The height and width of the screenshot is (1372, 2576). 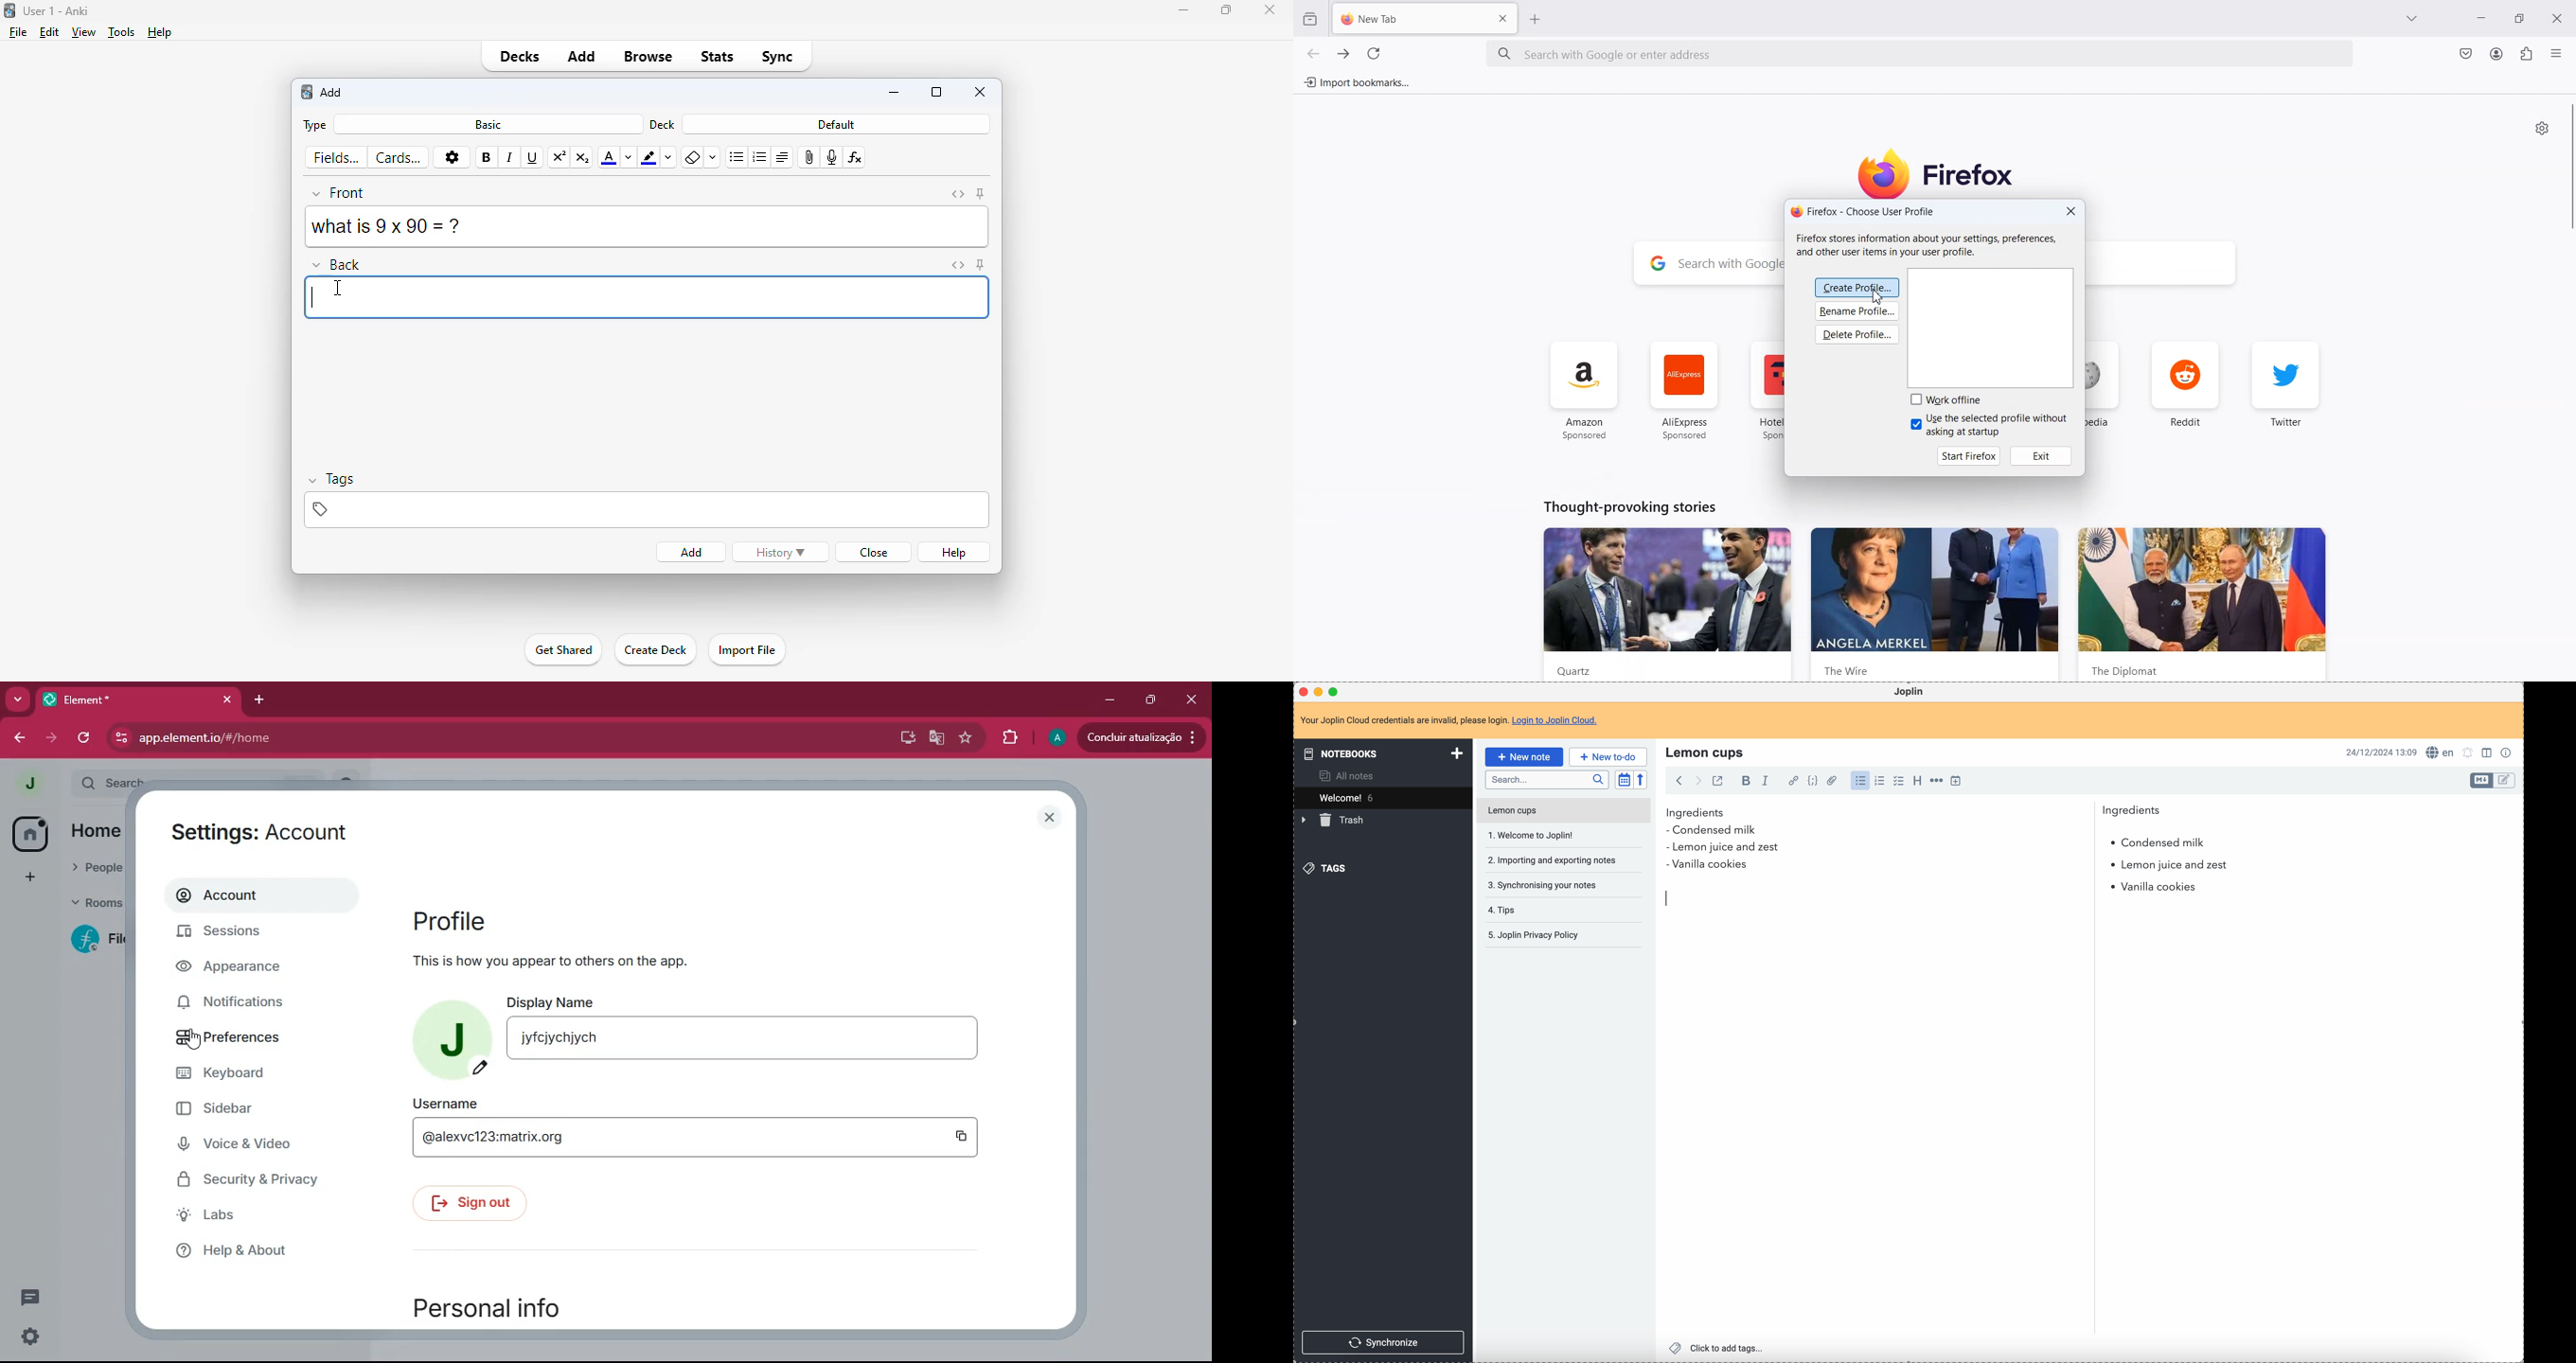 I want to click on bold, so click(x=1744, y=781).